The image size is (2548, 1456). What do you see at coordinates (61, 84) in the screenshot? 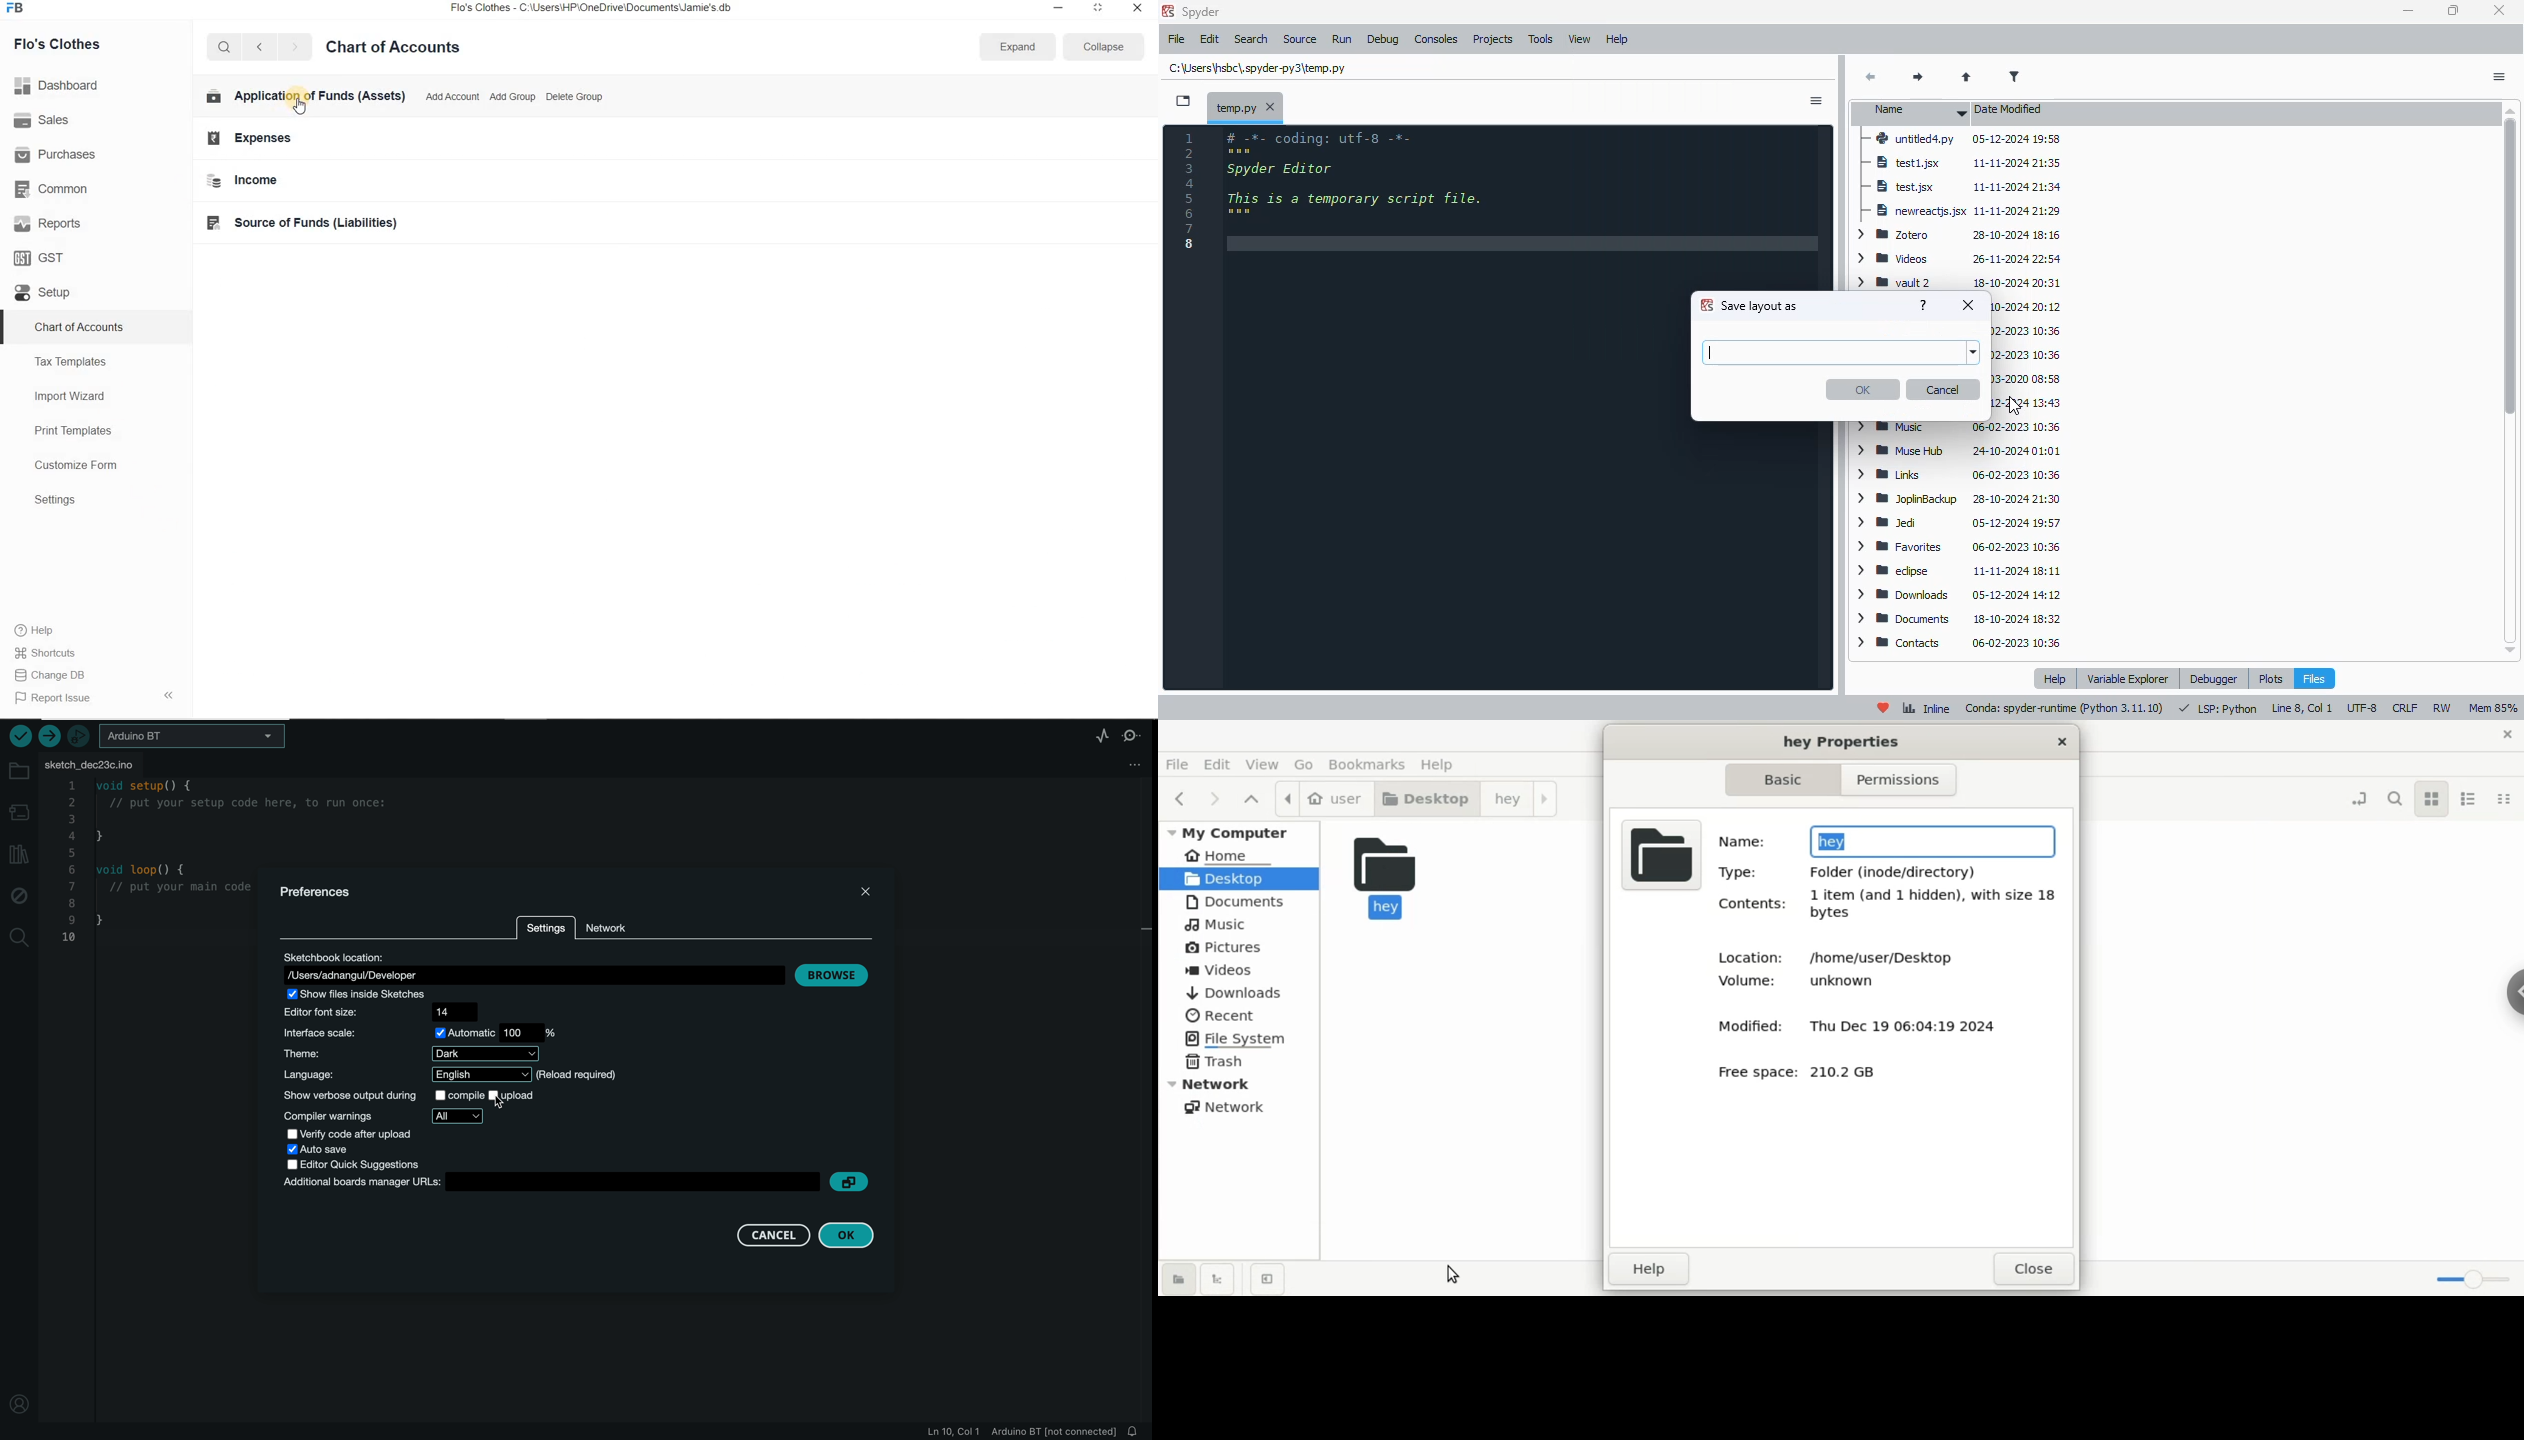
I see `Dashboard` at bounding box center [61, 84].